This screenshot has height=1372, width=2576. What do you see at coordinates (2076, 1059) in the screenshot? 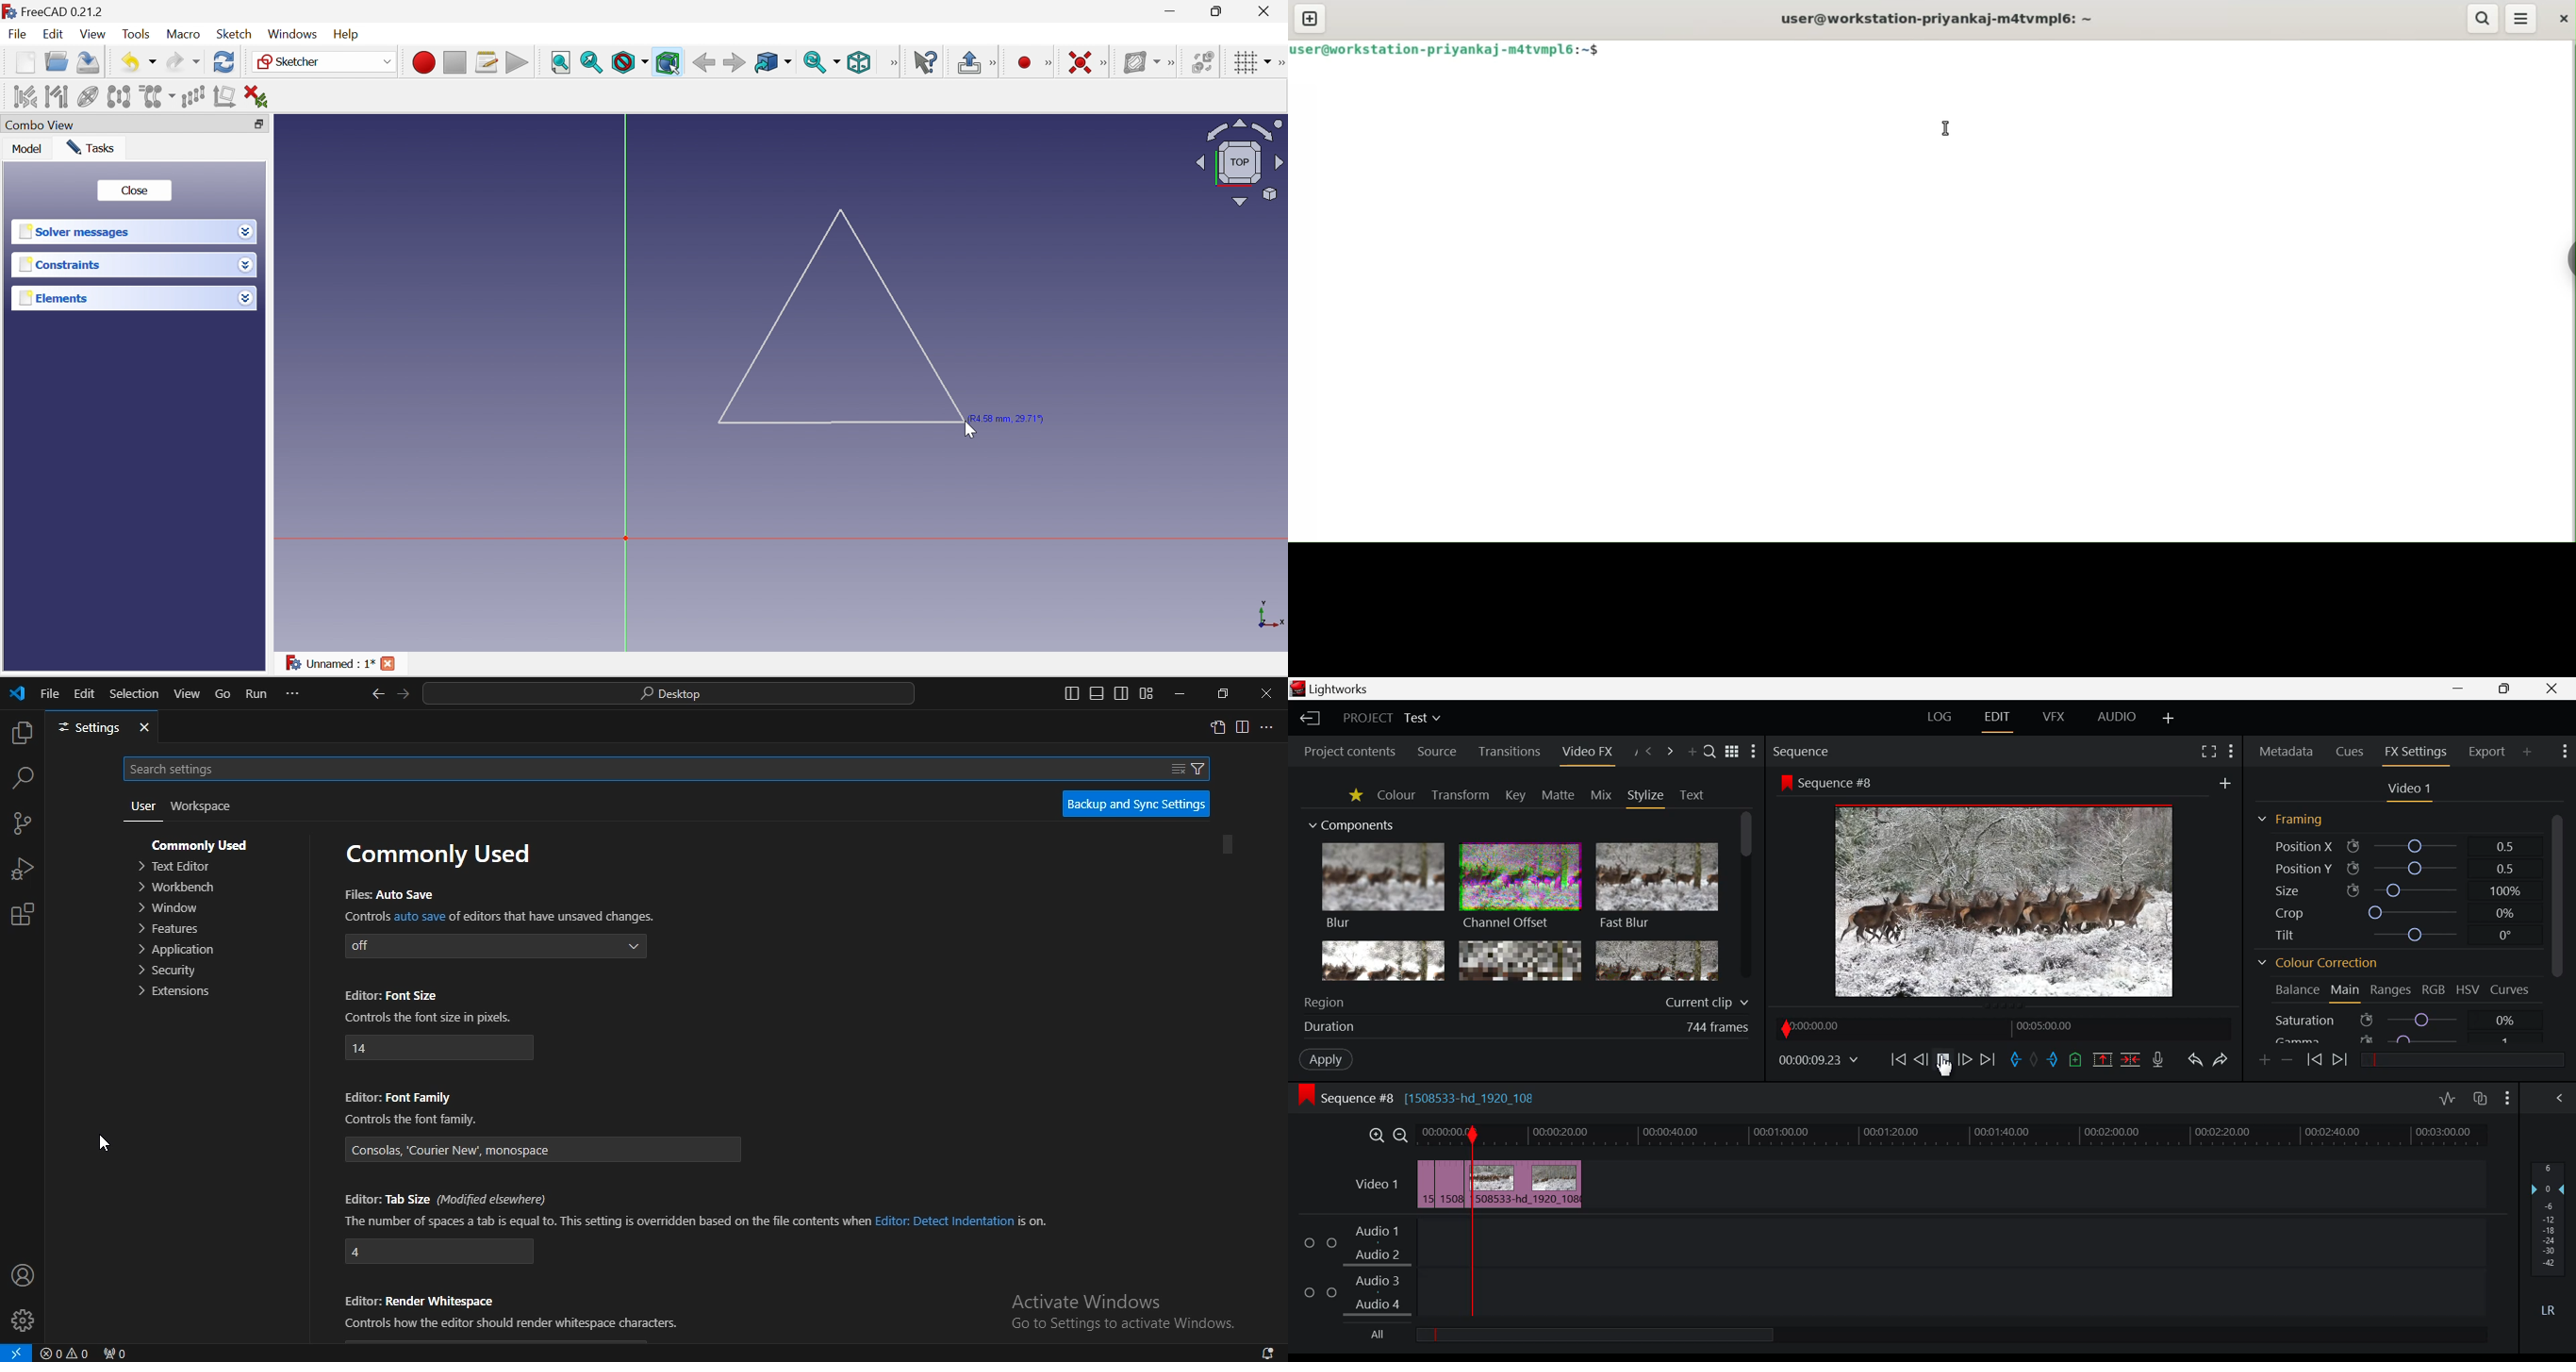
I see `Mark Cue` at bounding box center [2076, 1059].